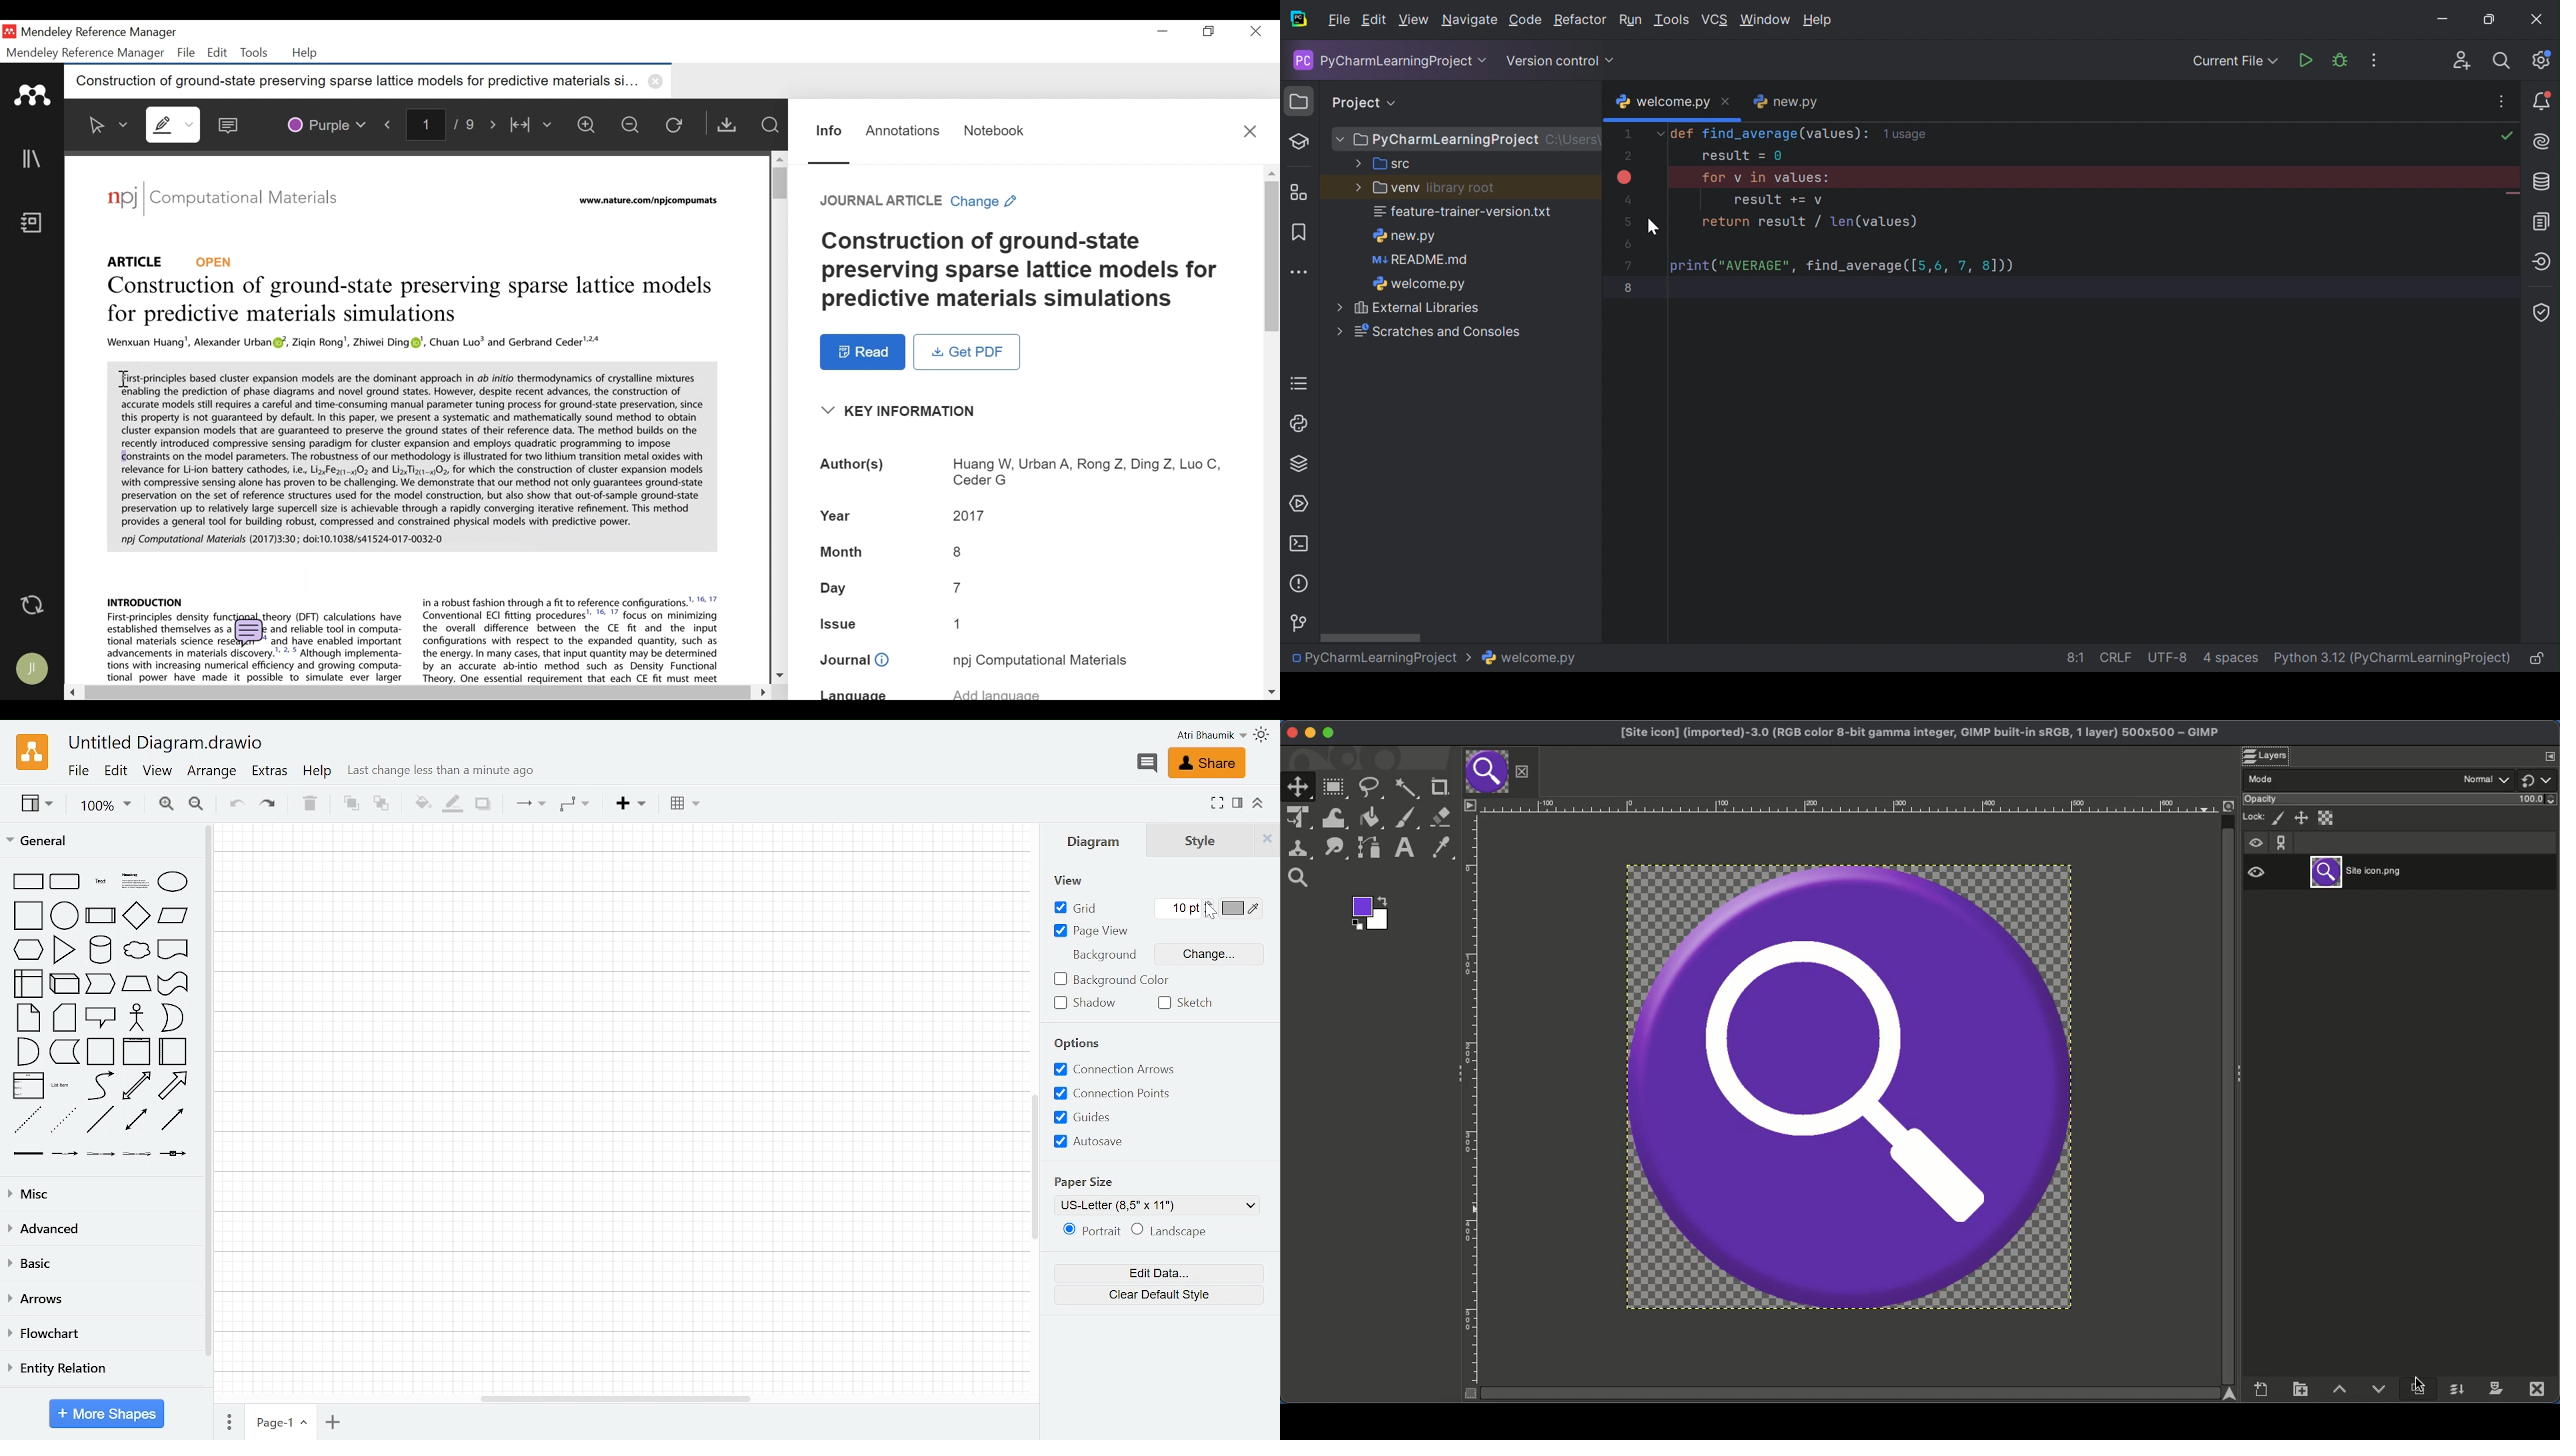 The height and width of the screenshot is (1456, 2576). What do you see at coordinates (1779, 201) in the screenshot?
I see `result =+=v` at bounding box center [1779, 201].